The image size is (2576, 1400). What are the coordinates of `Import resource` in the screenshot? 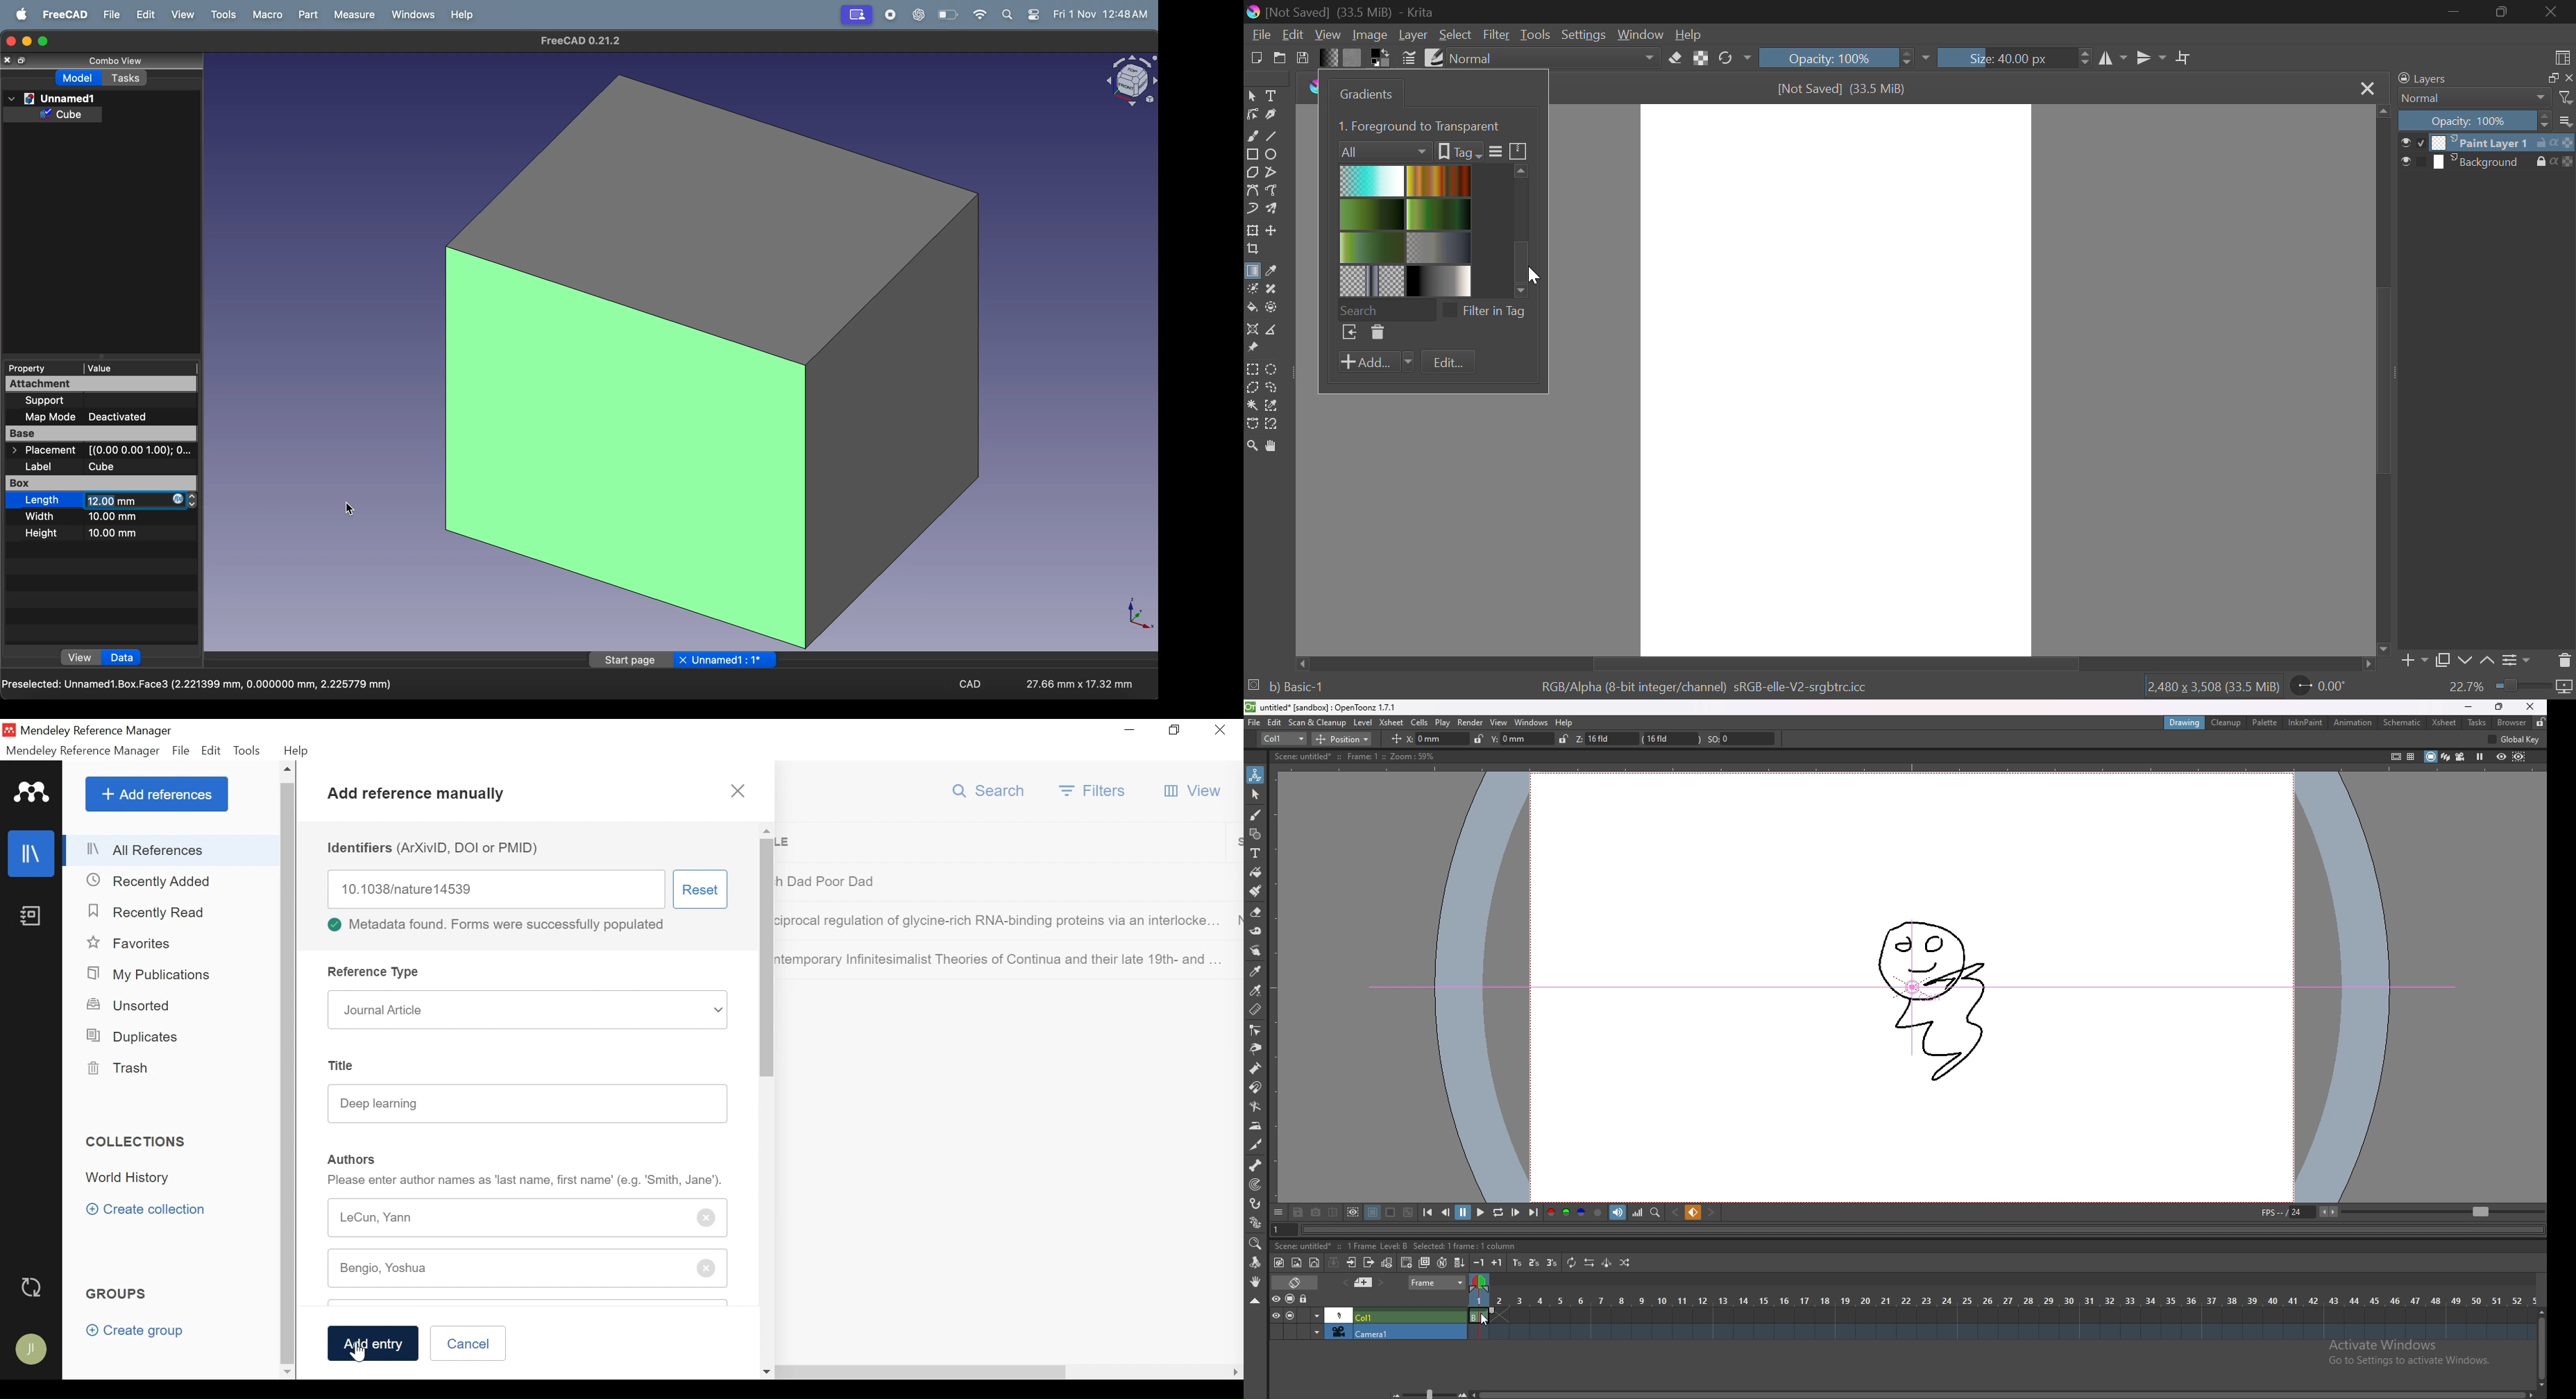 It's located at (1349, 334).